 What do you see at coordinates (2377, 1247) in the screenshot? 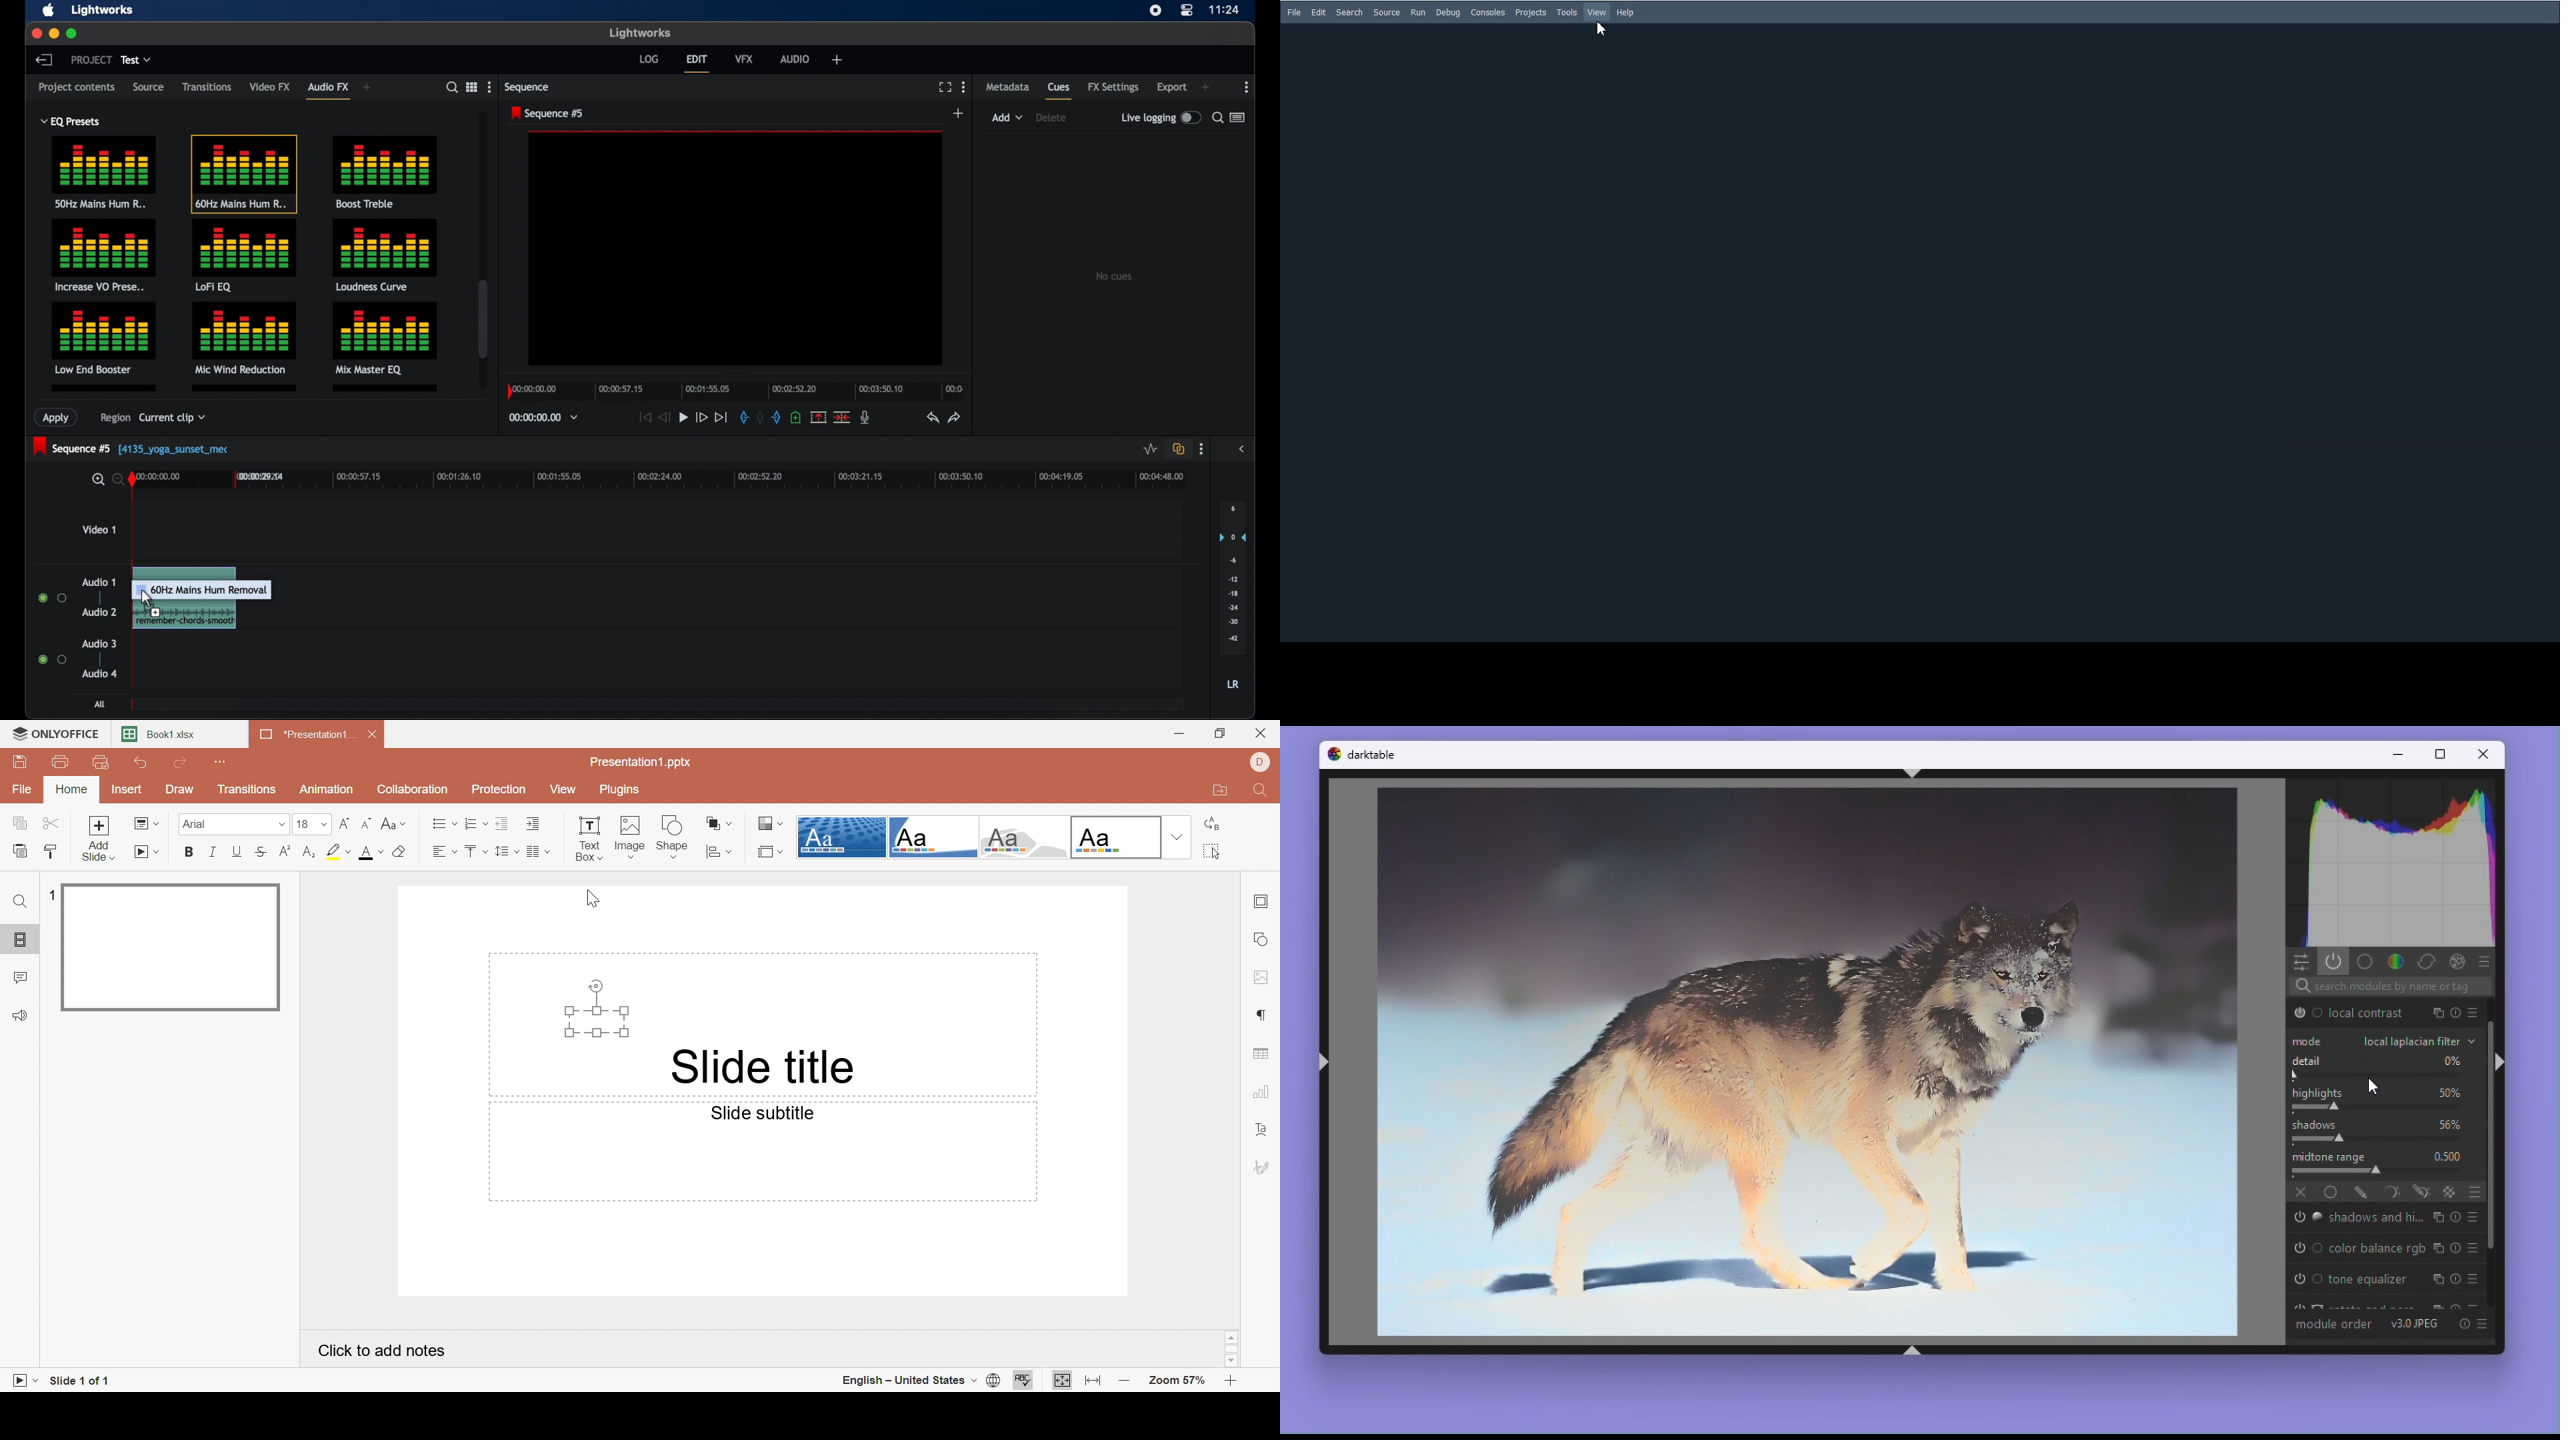
I see `color balance rgb` at bounding box center [2377, 1247].